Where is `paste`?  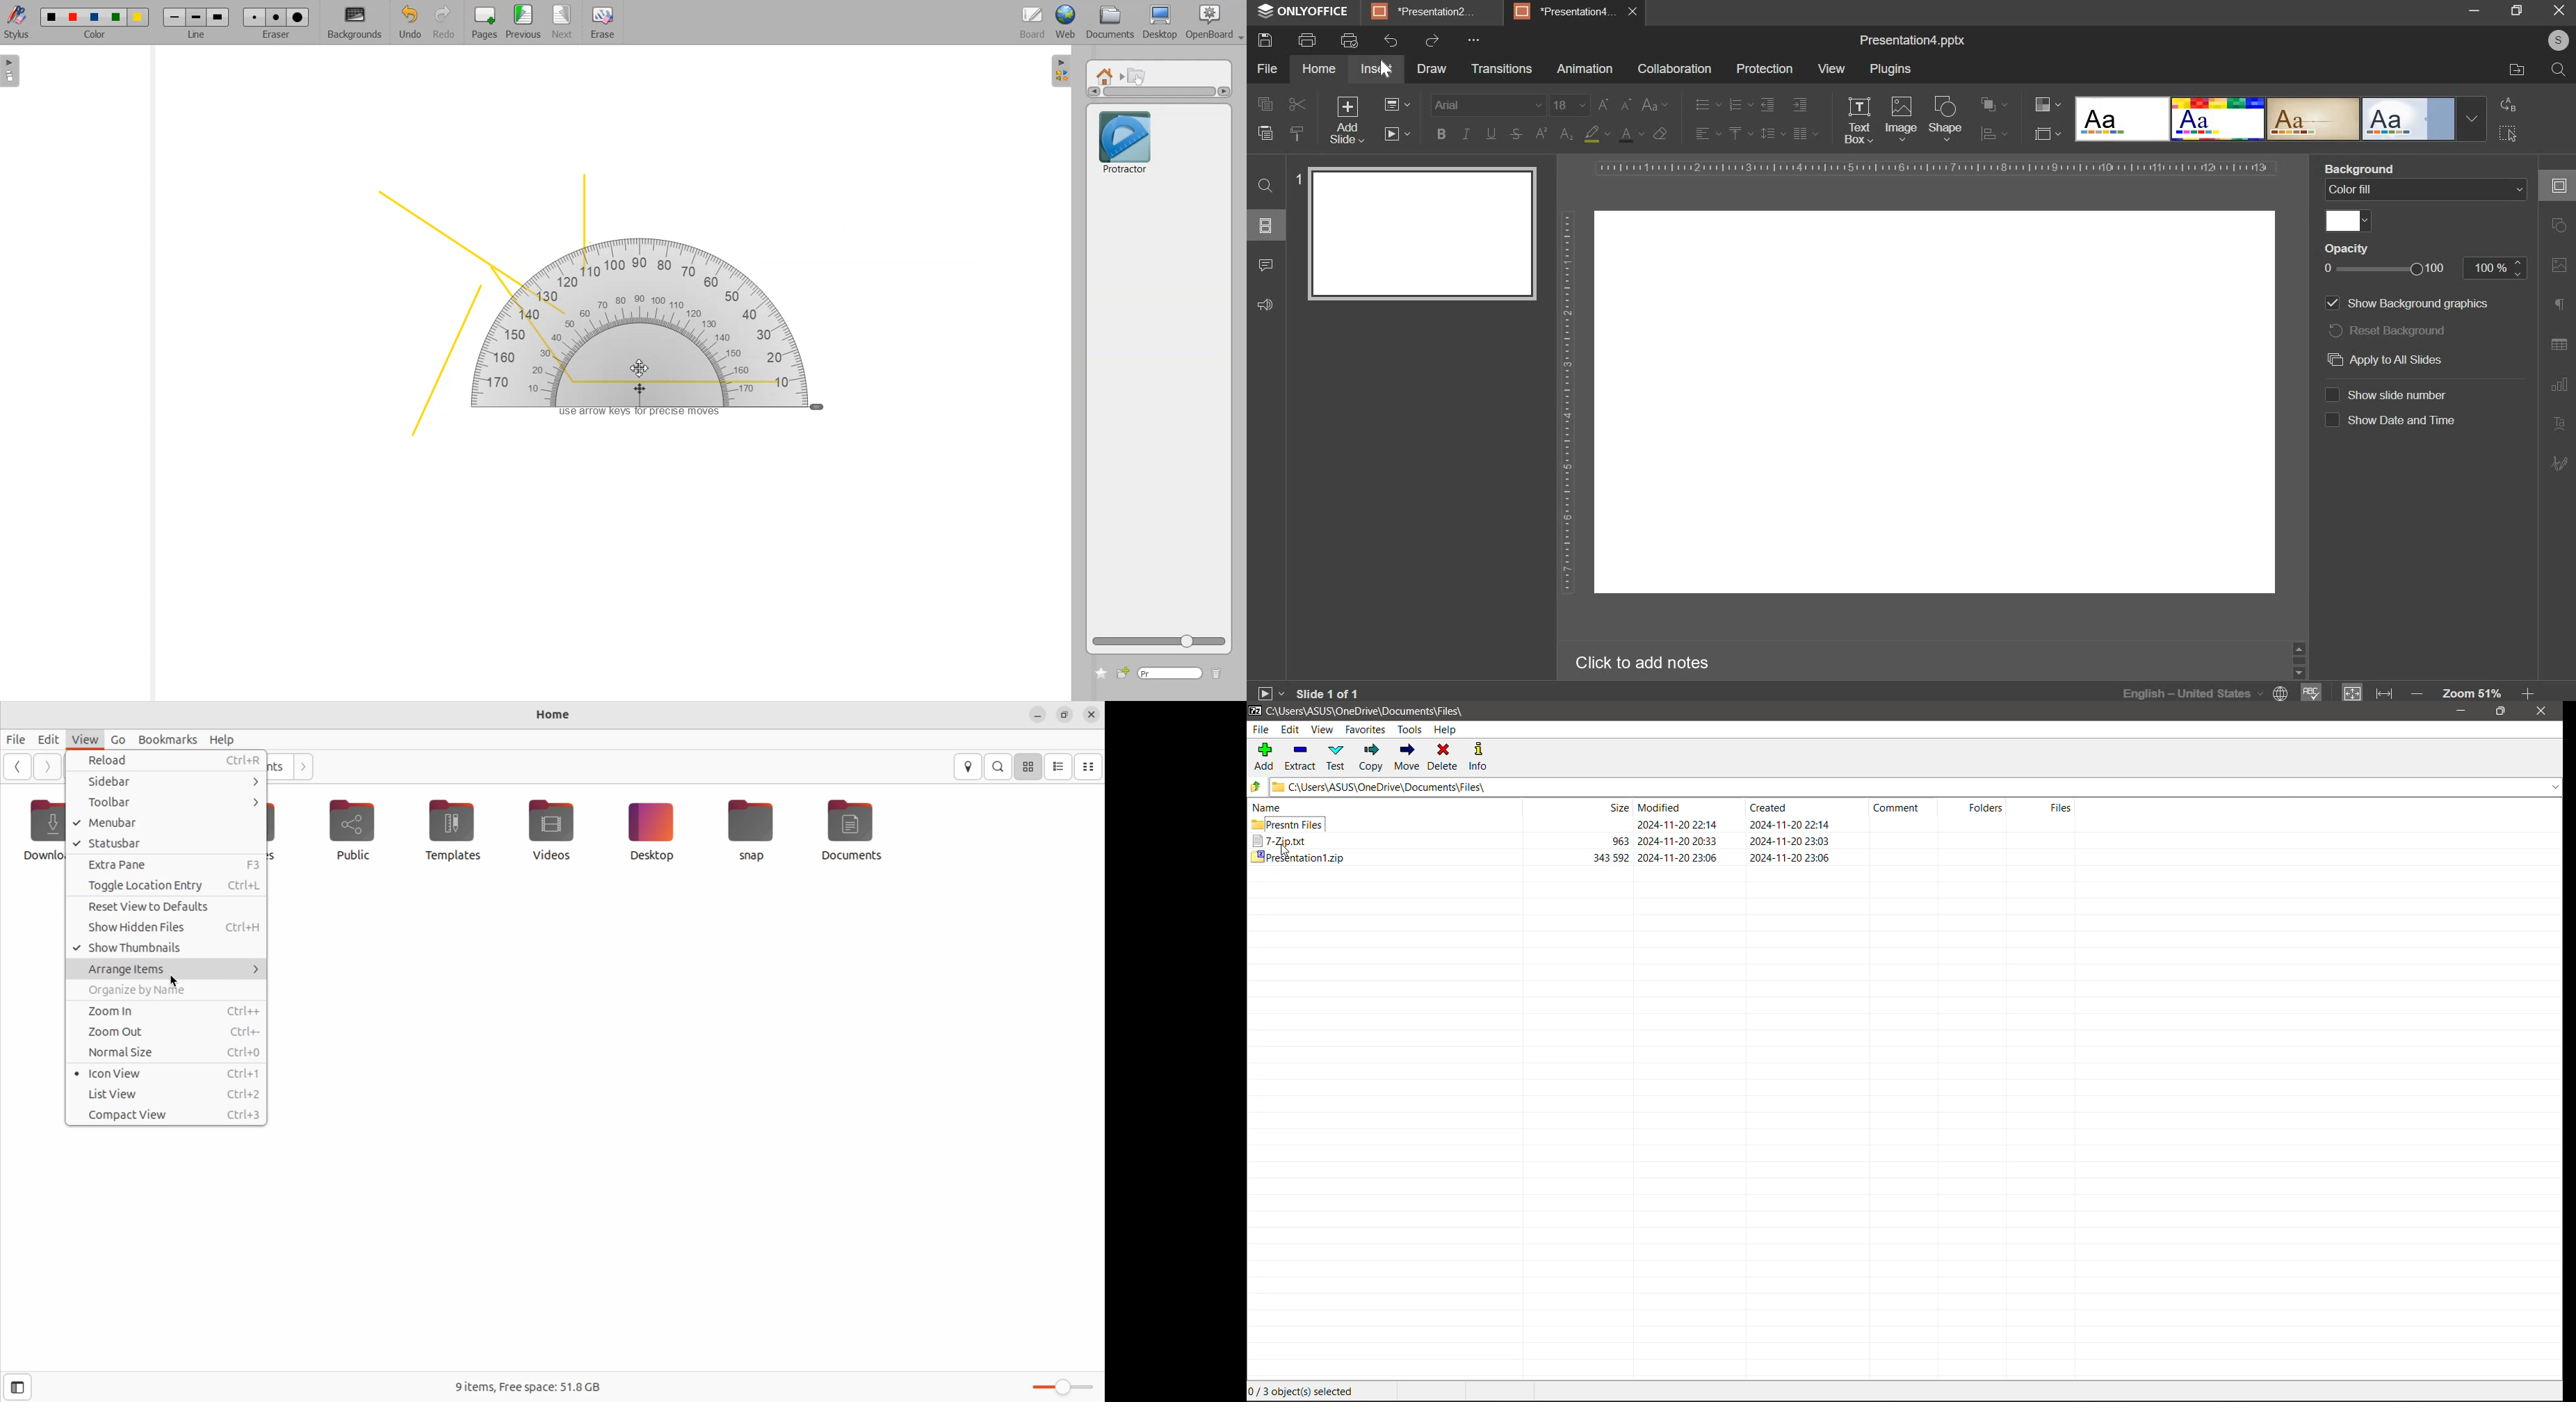 paste is located at coordinates (1265, 132).